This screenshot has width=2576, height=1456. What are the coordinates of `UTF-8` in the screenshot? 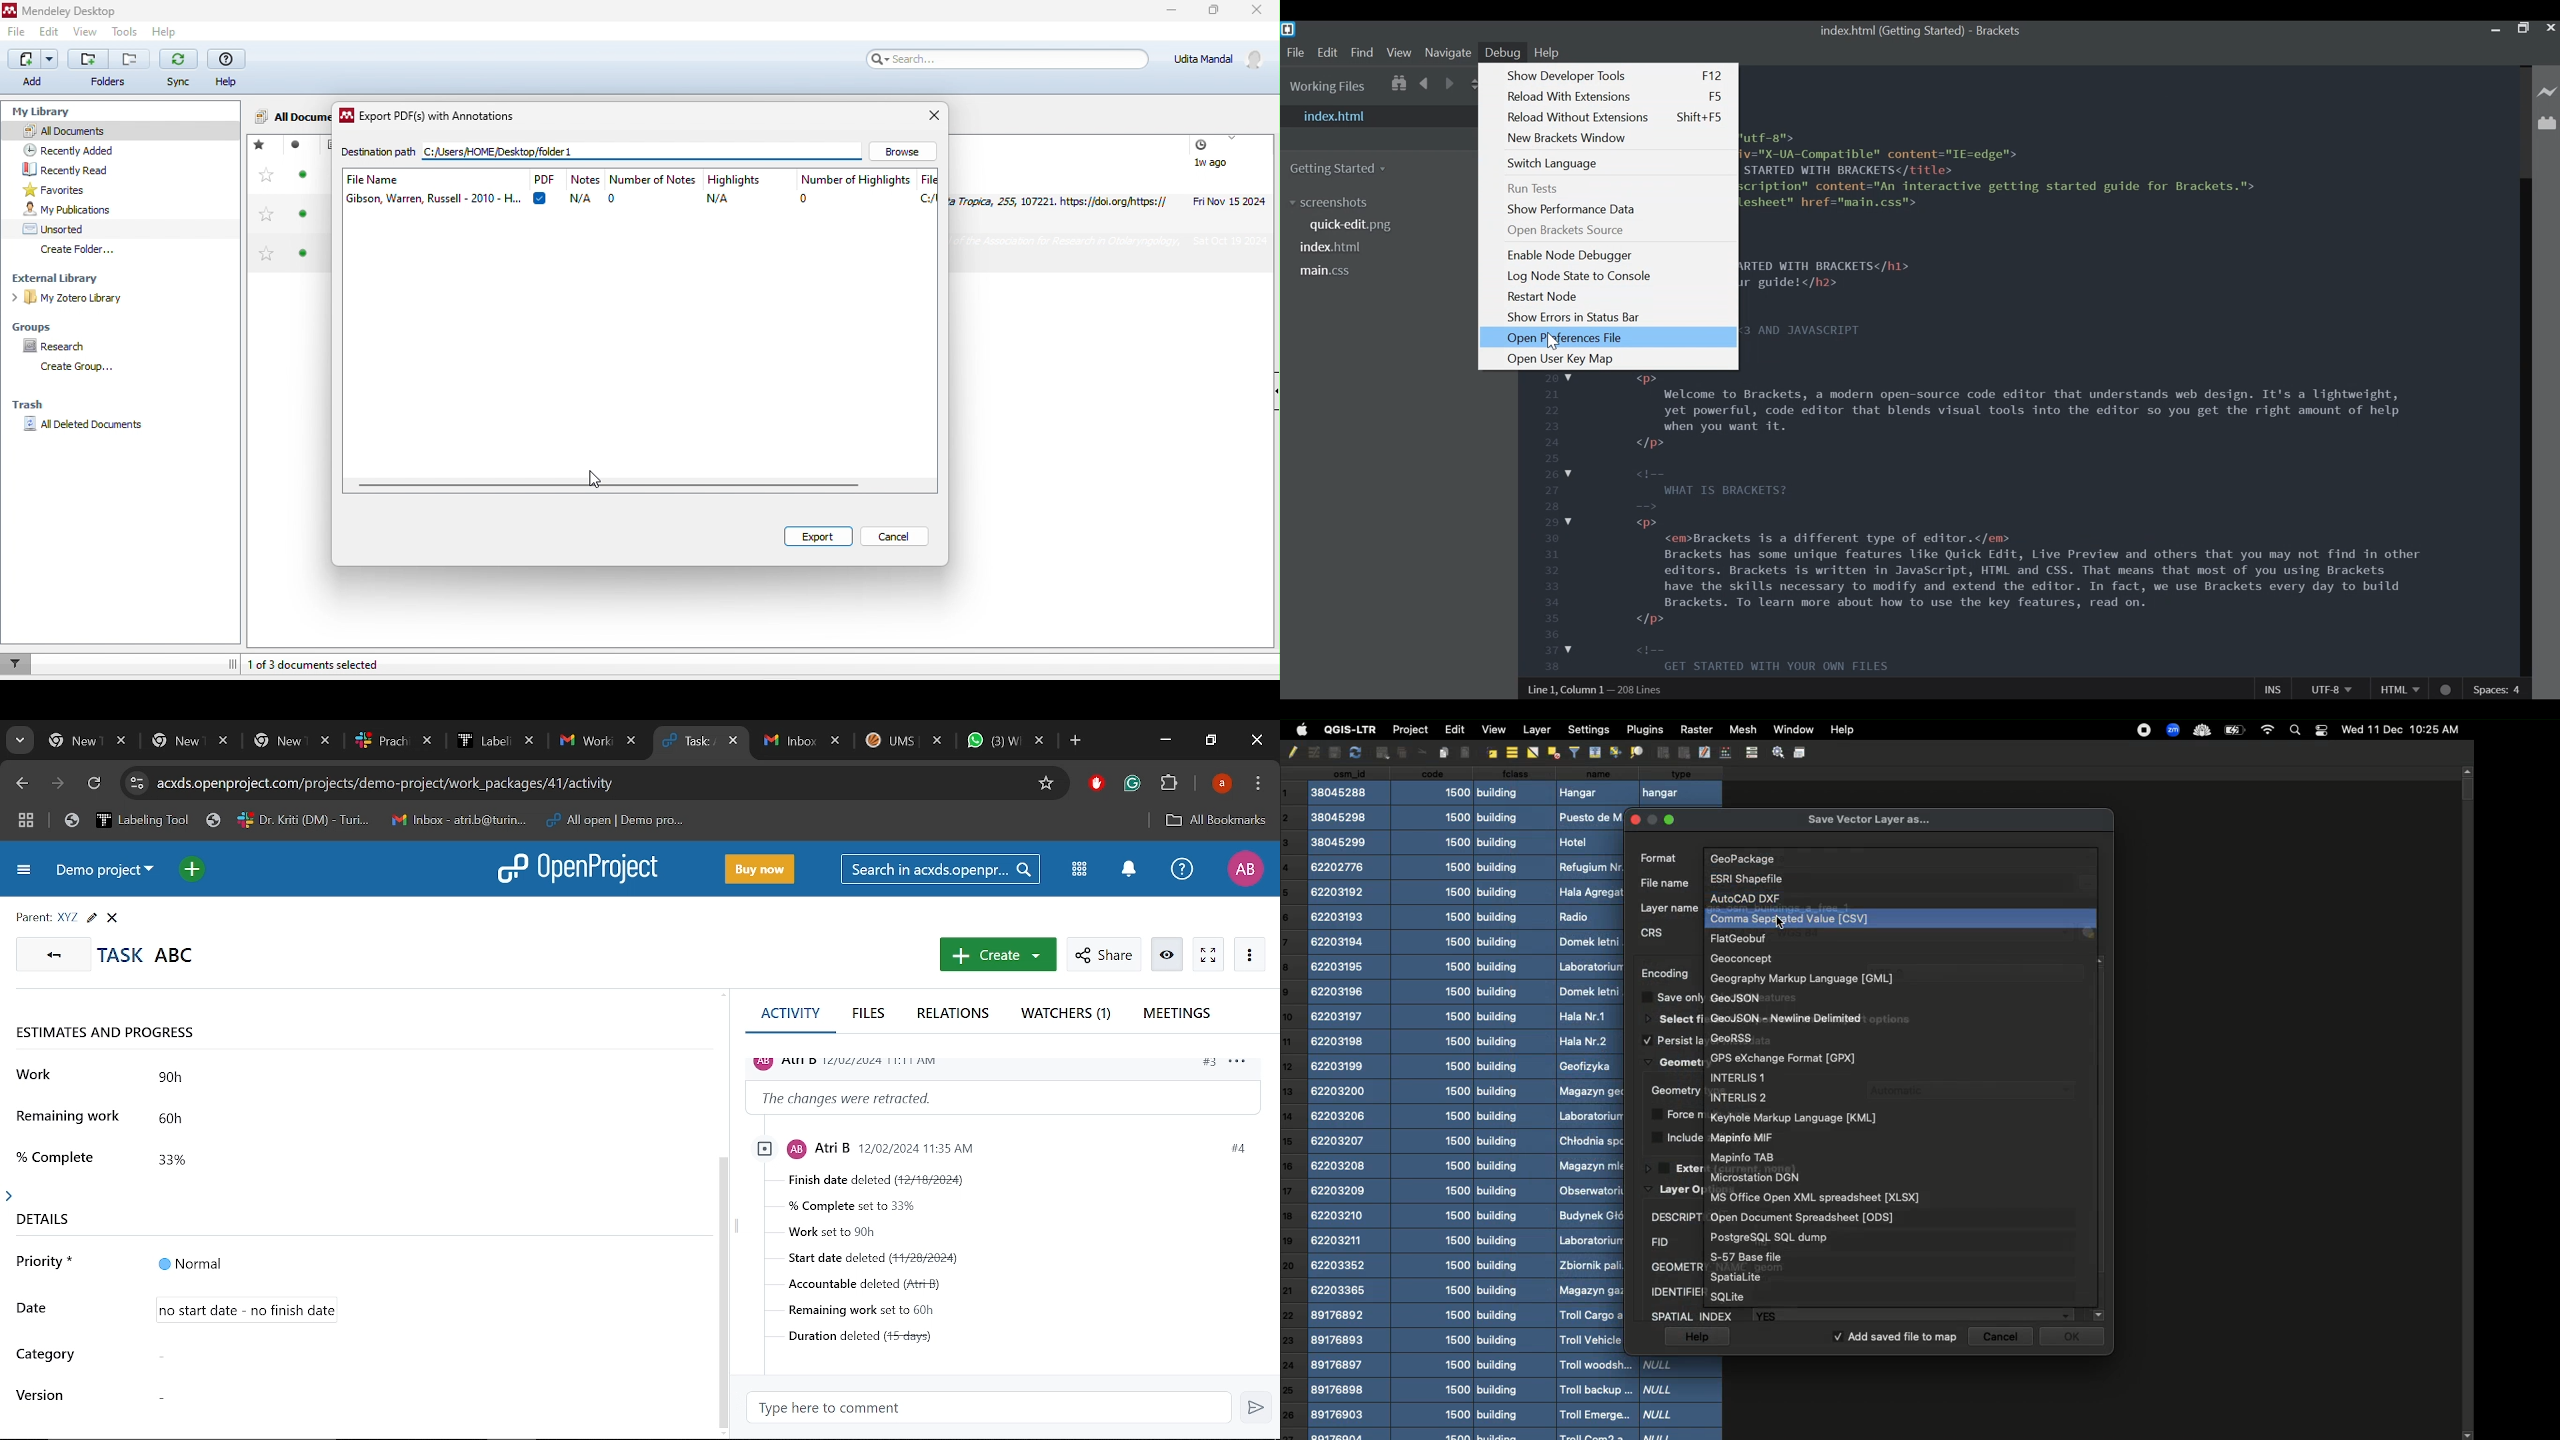 It's located at (2329, 688).